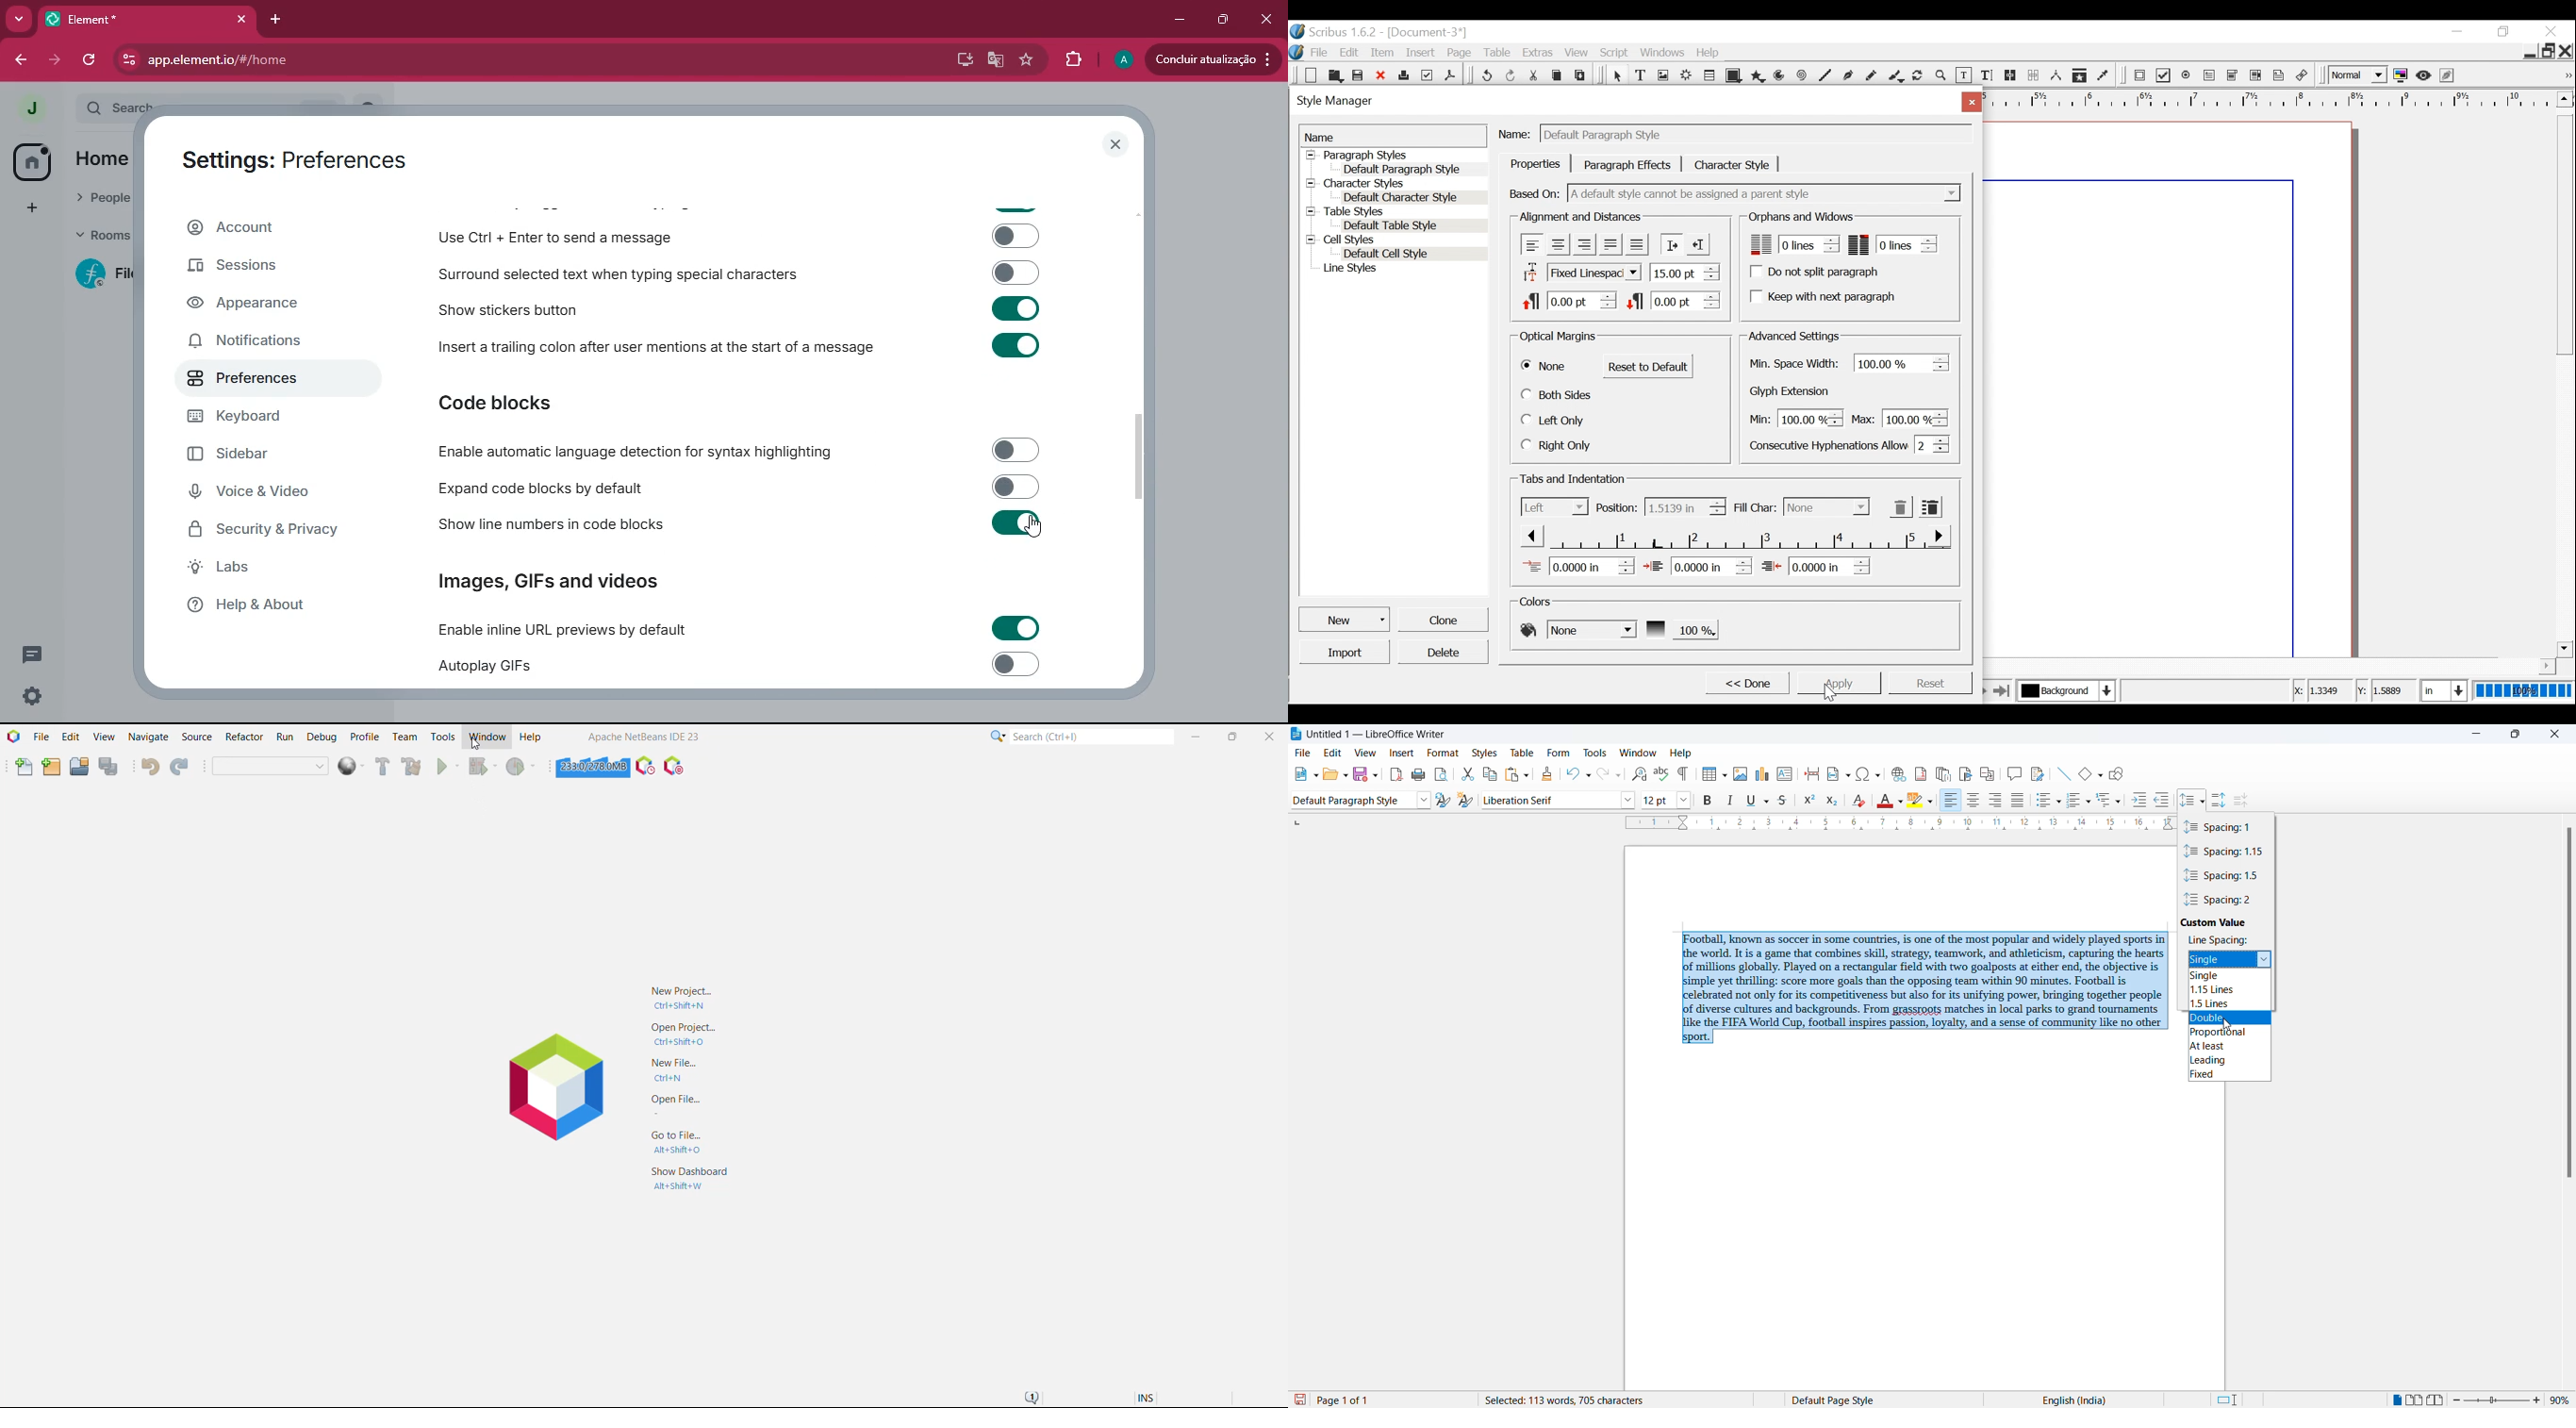 This screenshot has height=1428, width=2576. What do you see at coordinates (508, 405) in the screenshot?
I see `code blocks ` at bounding box center [508, 405].